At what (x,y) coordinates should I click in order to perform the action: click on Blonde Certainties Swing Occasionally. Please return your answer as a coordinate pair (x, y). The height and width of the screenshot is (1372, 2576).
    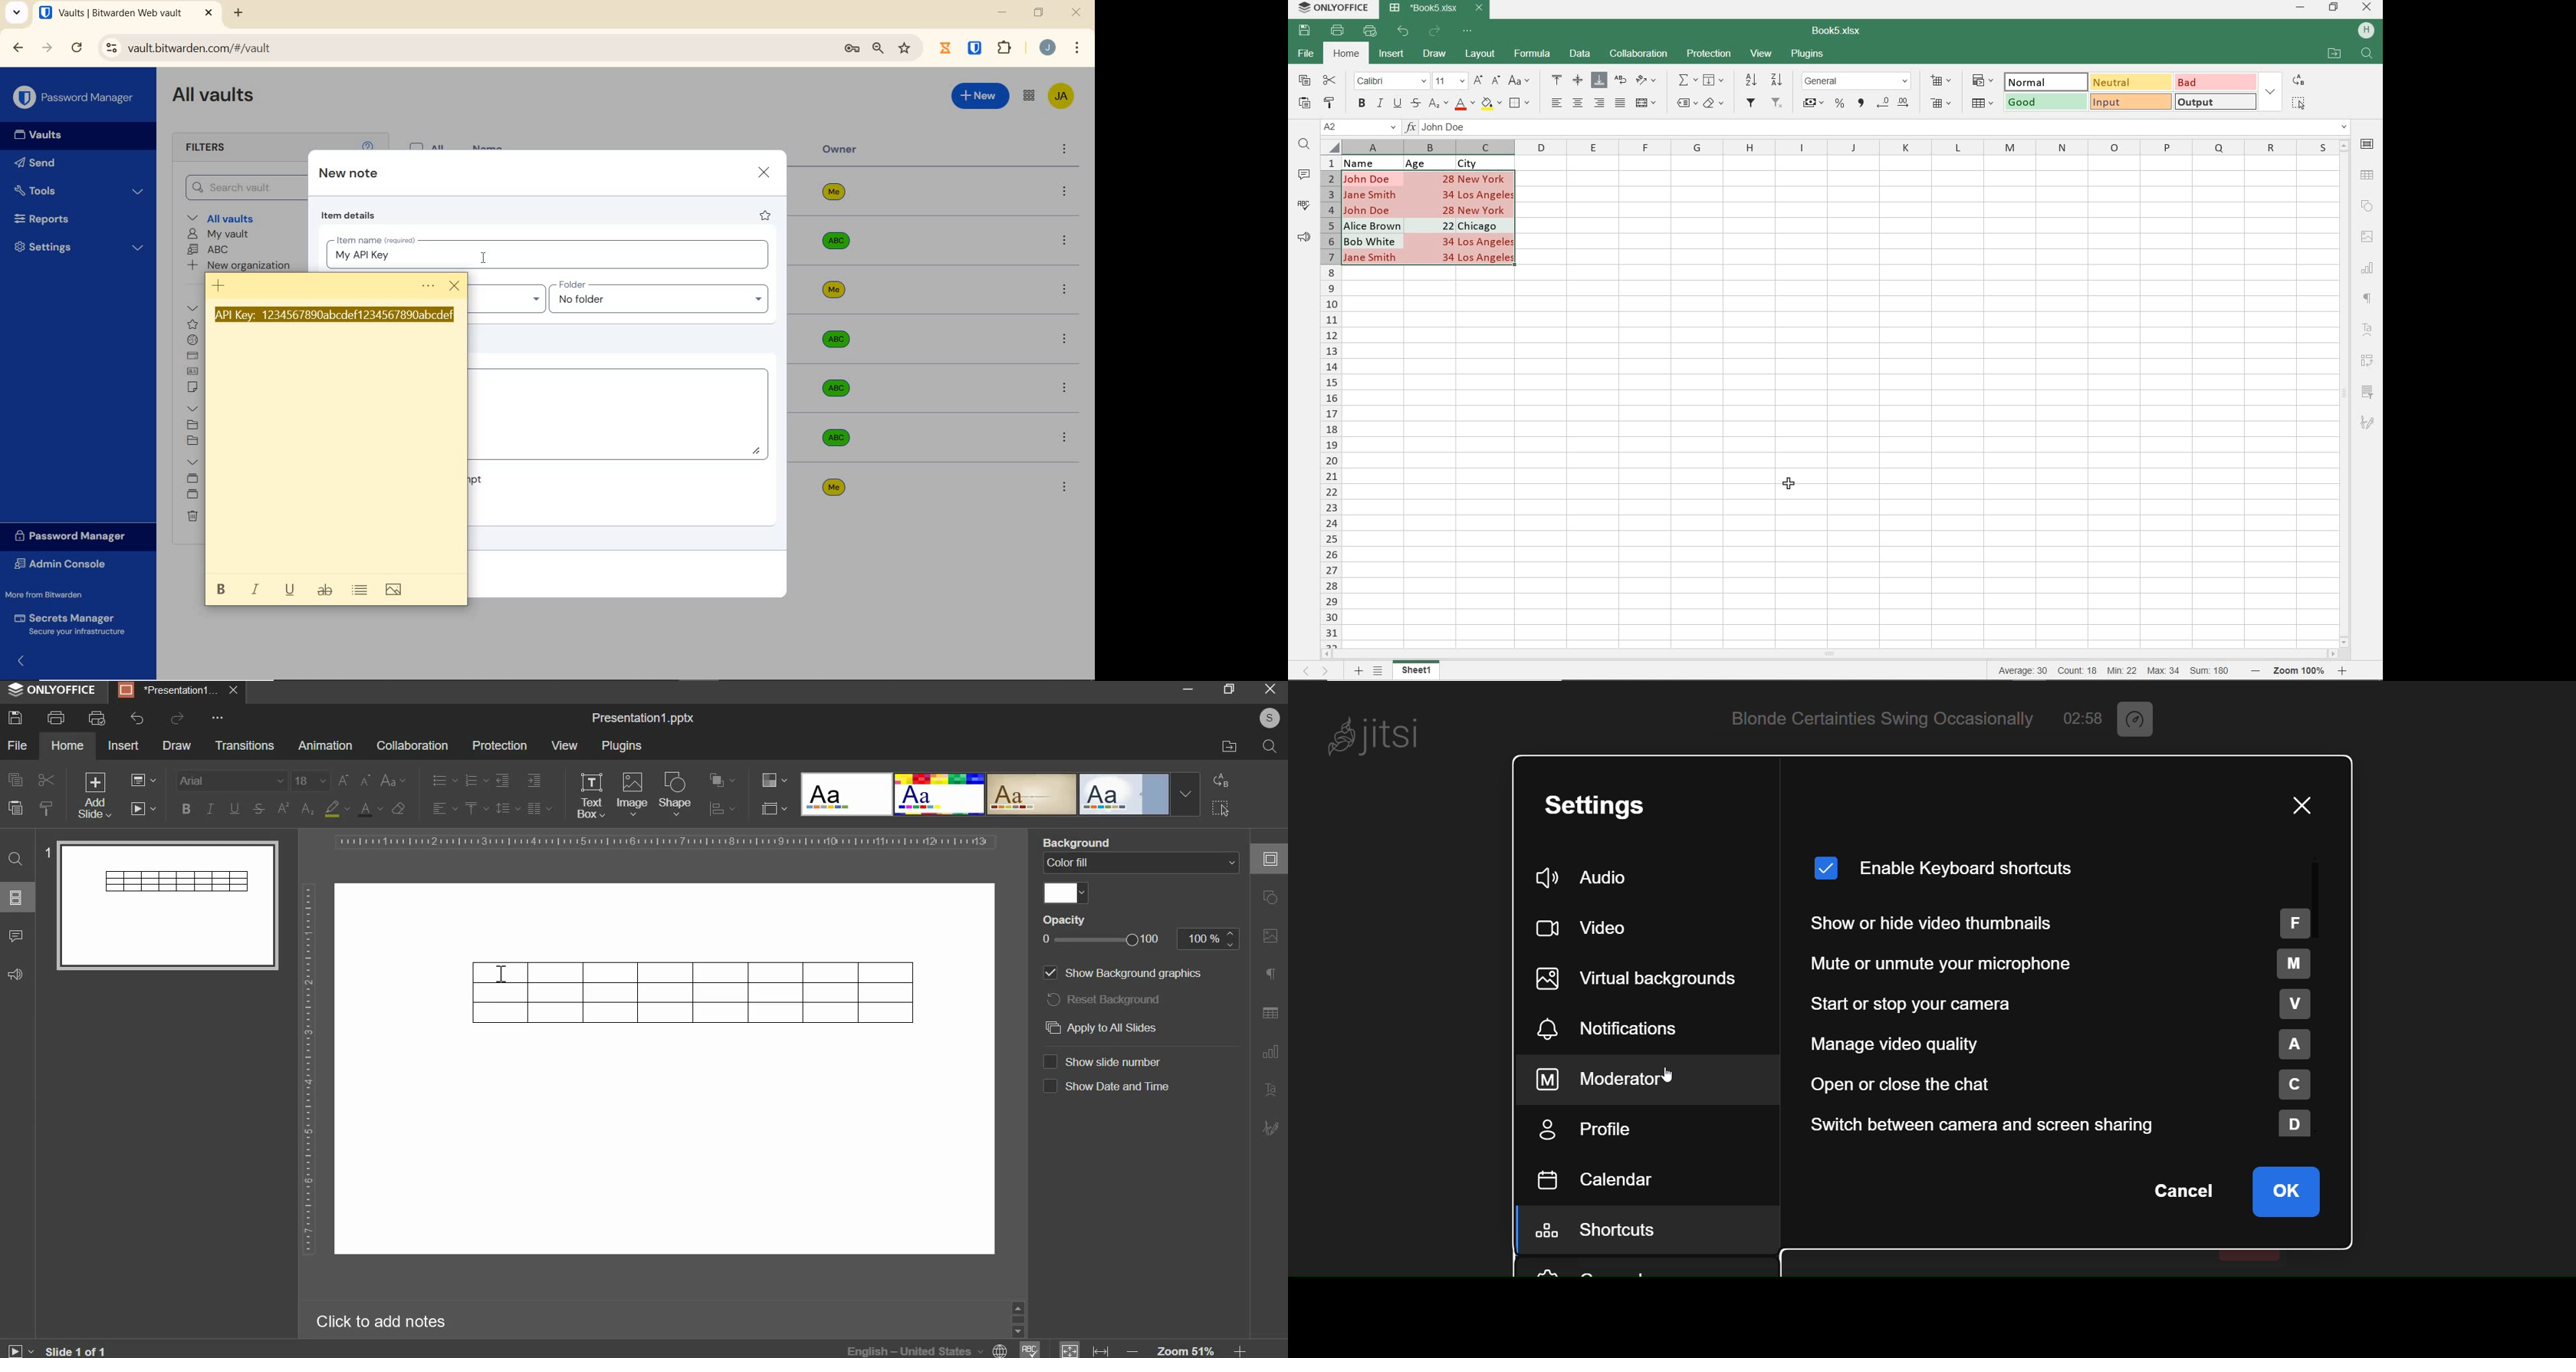
    Looking at the image, I should click on (1872, 718).